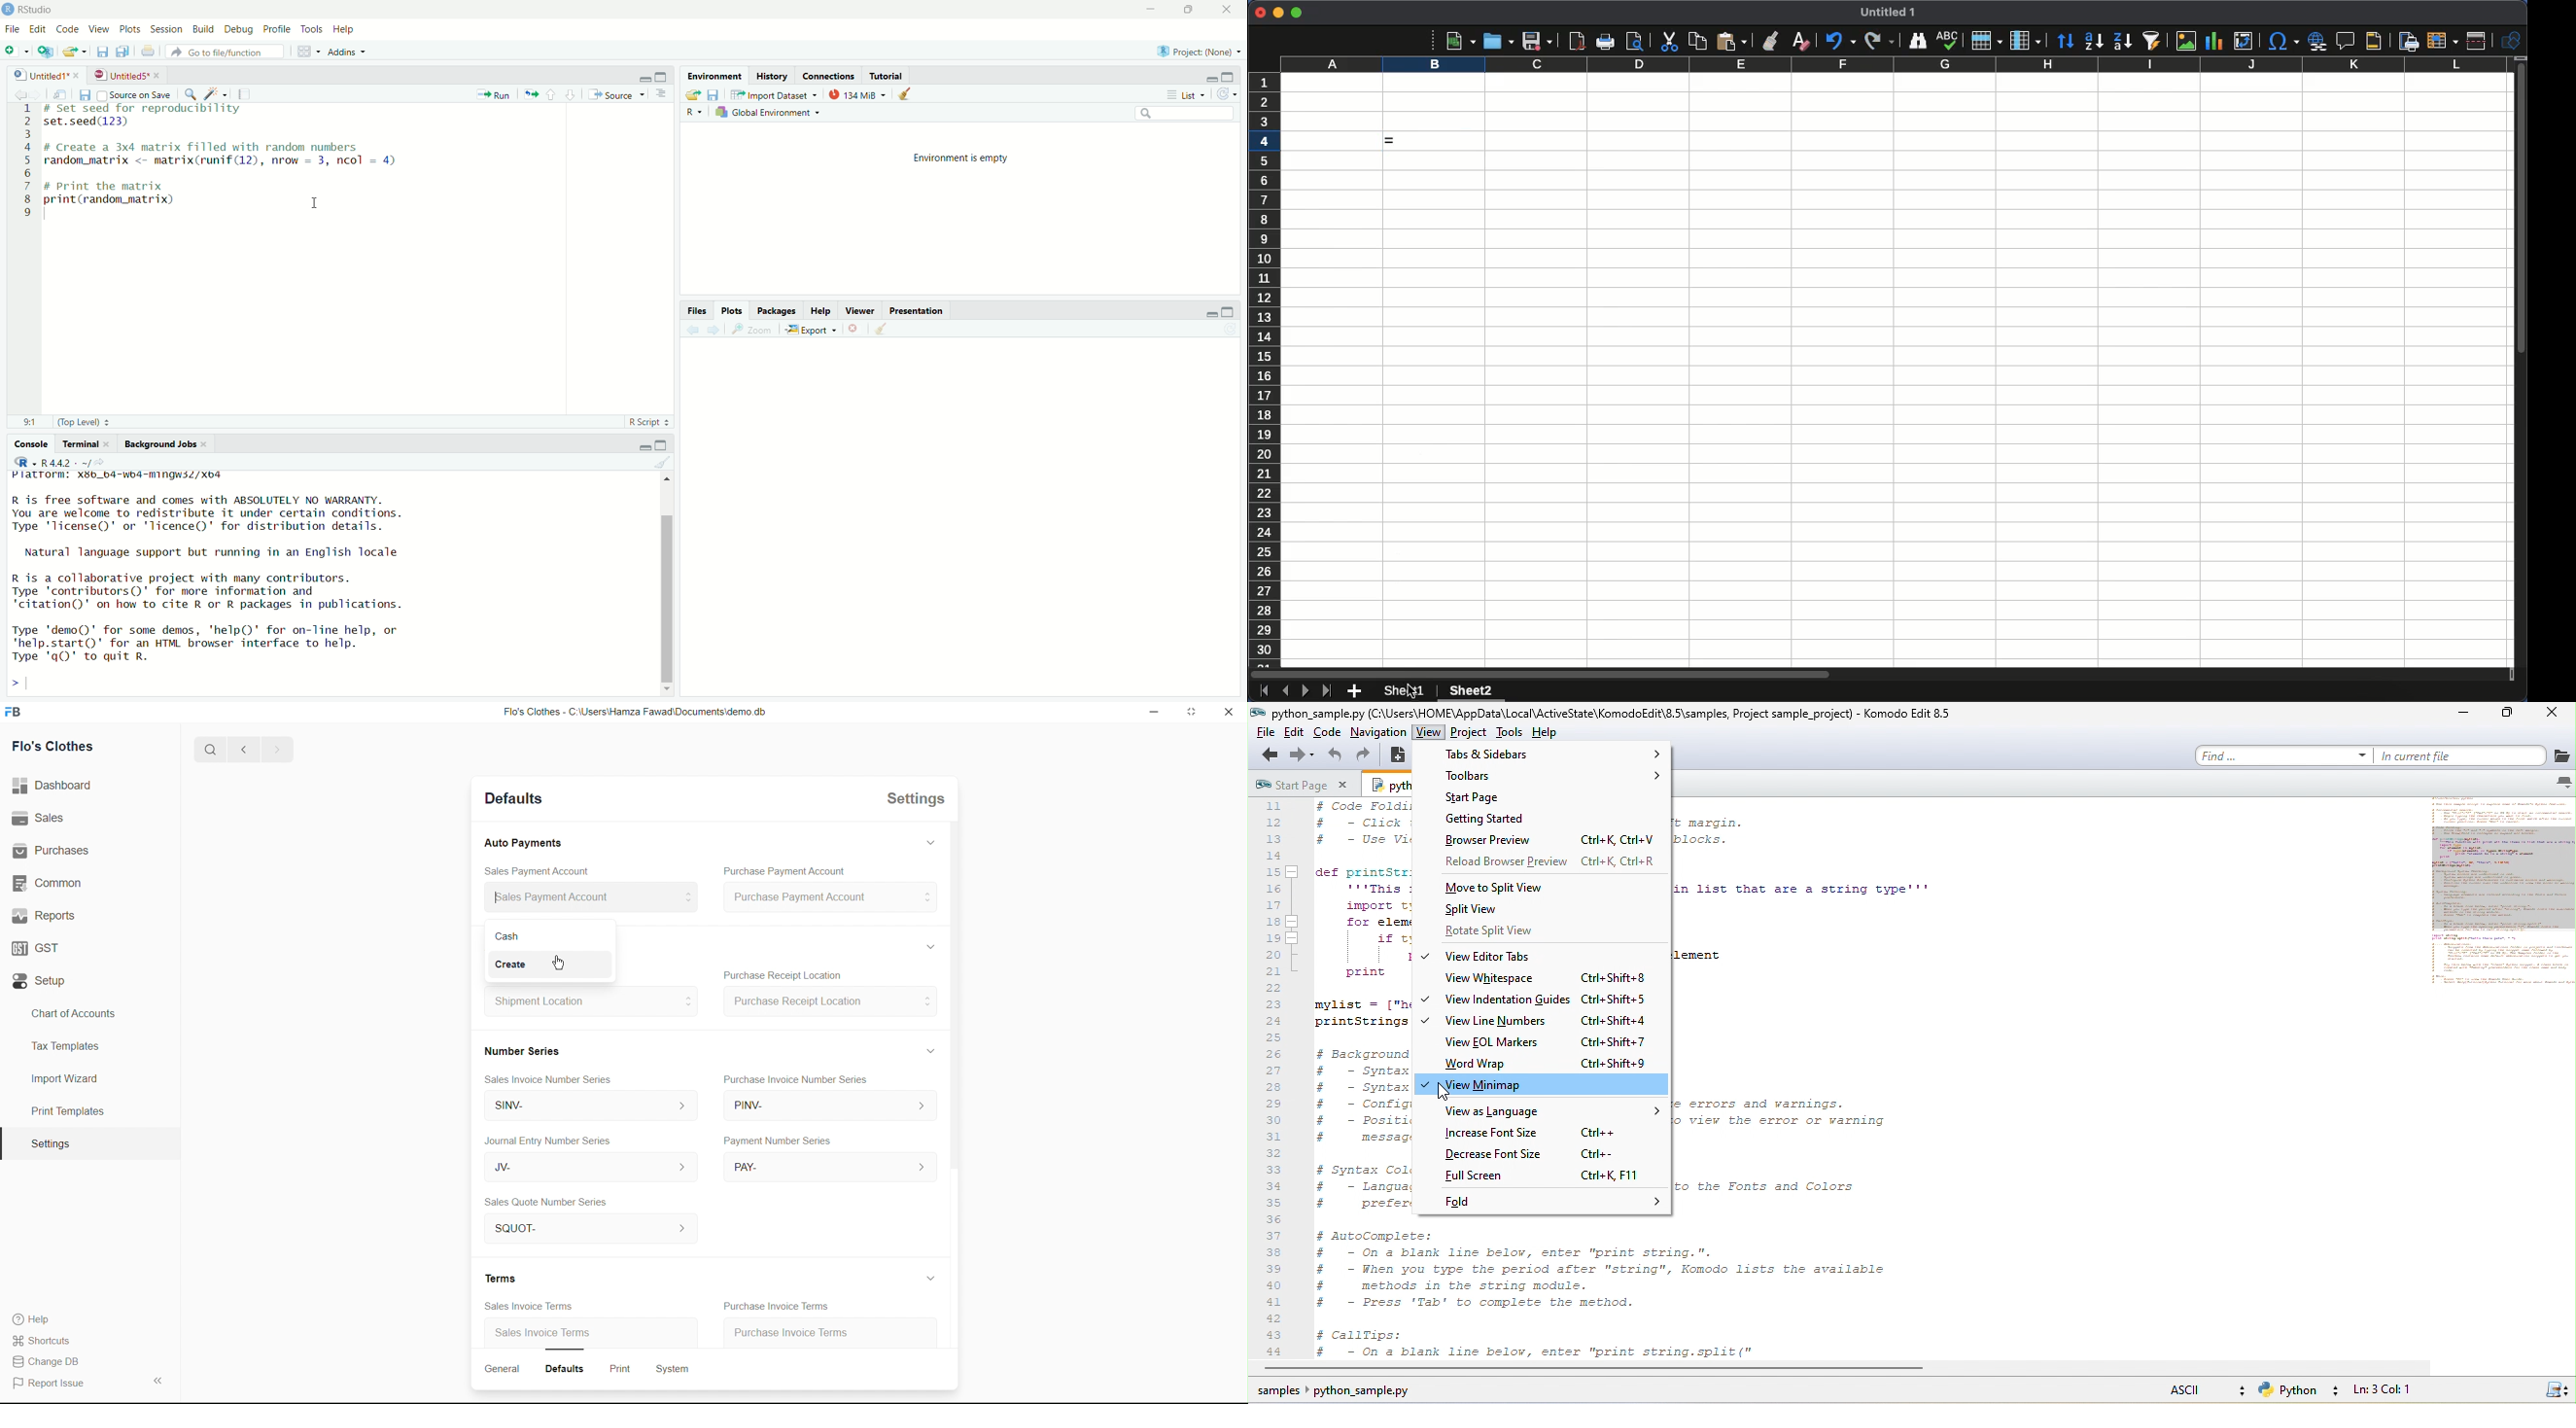 Image resolution: width=2576 pixels, height=1428 pixels. I want to click on Common, so click(50, 882).